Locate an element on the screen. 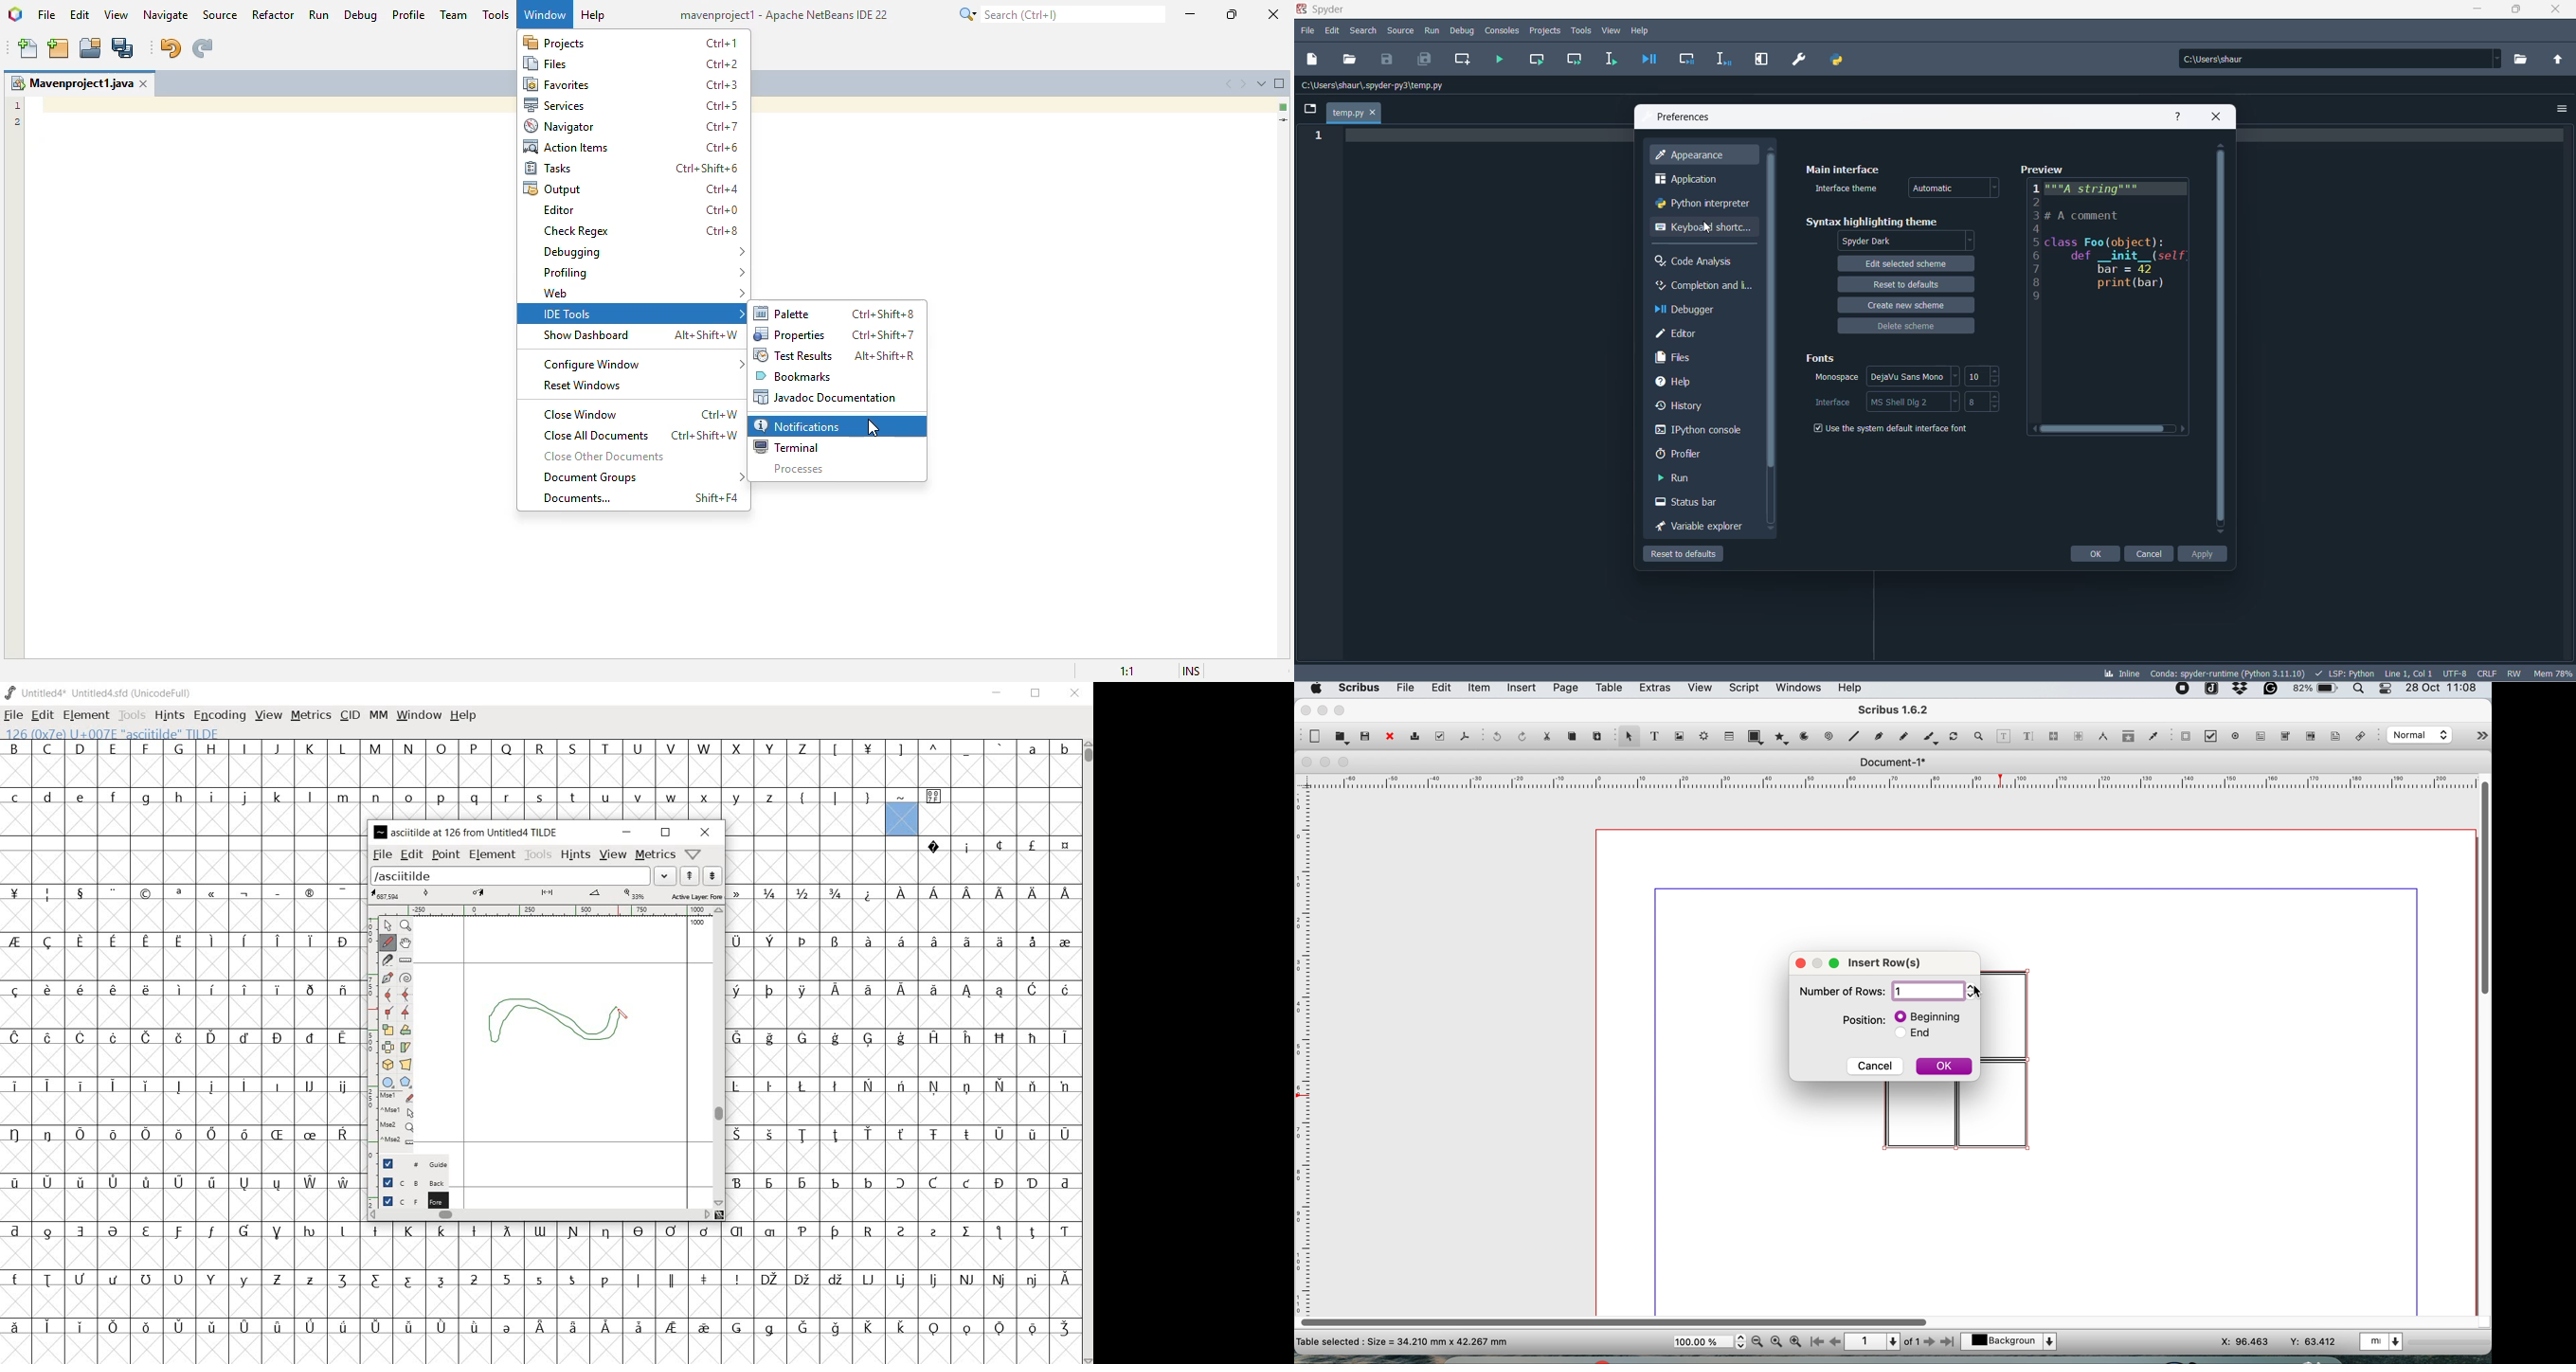 The width and height of the screenshot is (2576, 1372). completion is located at coordinates (1702, 287).